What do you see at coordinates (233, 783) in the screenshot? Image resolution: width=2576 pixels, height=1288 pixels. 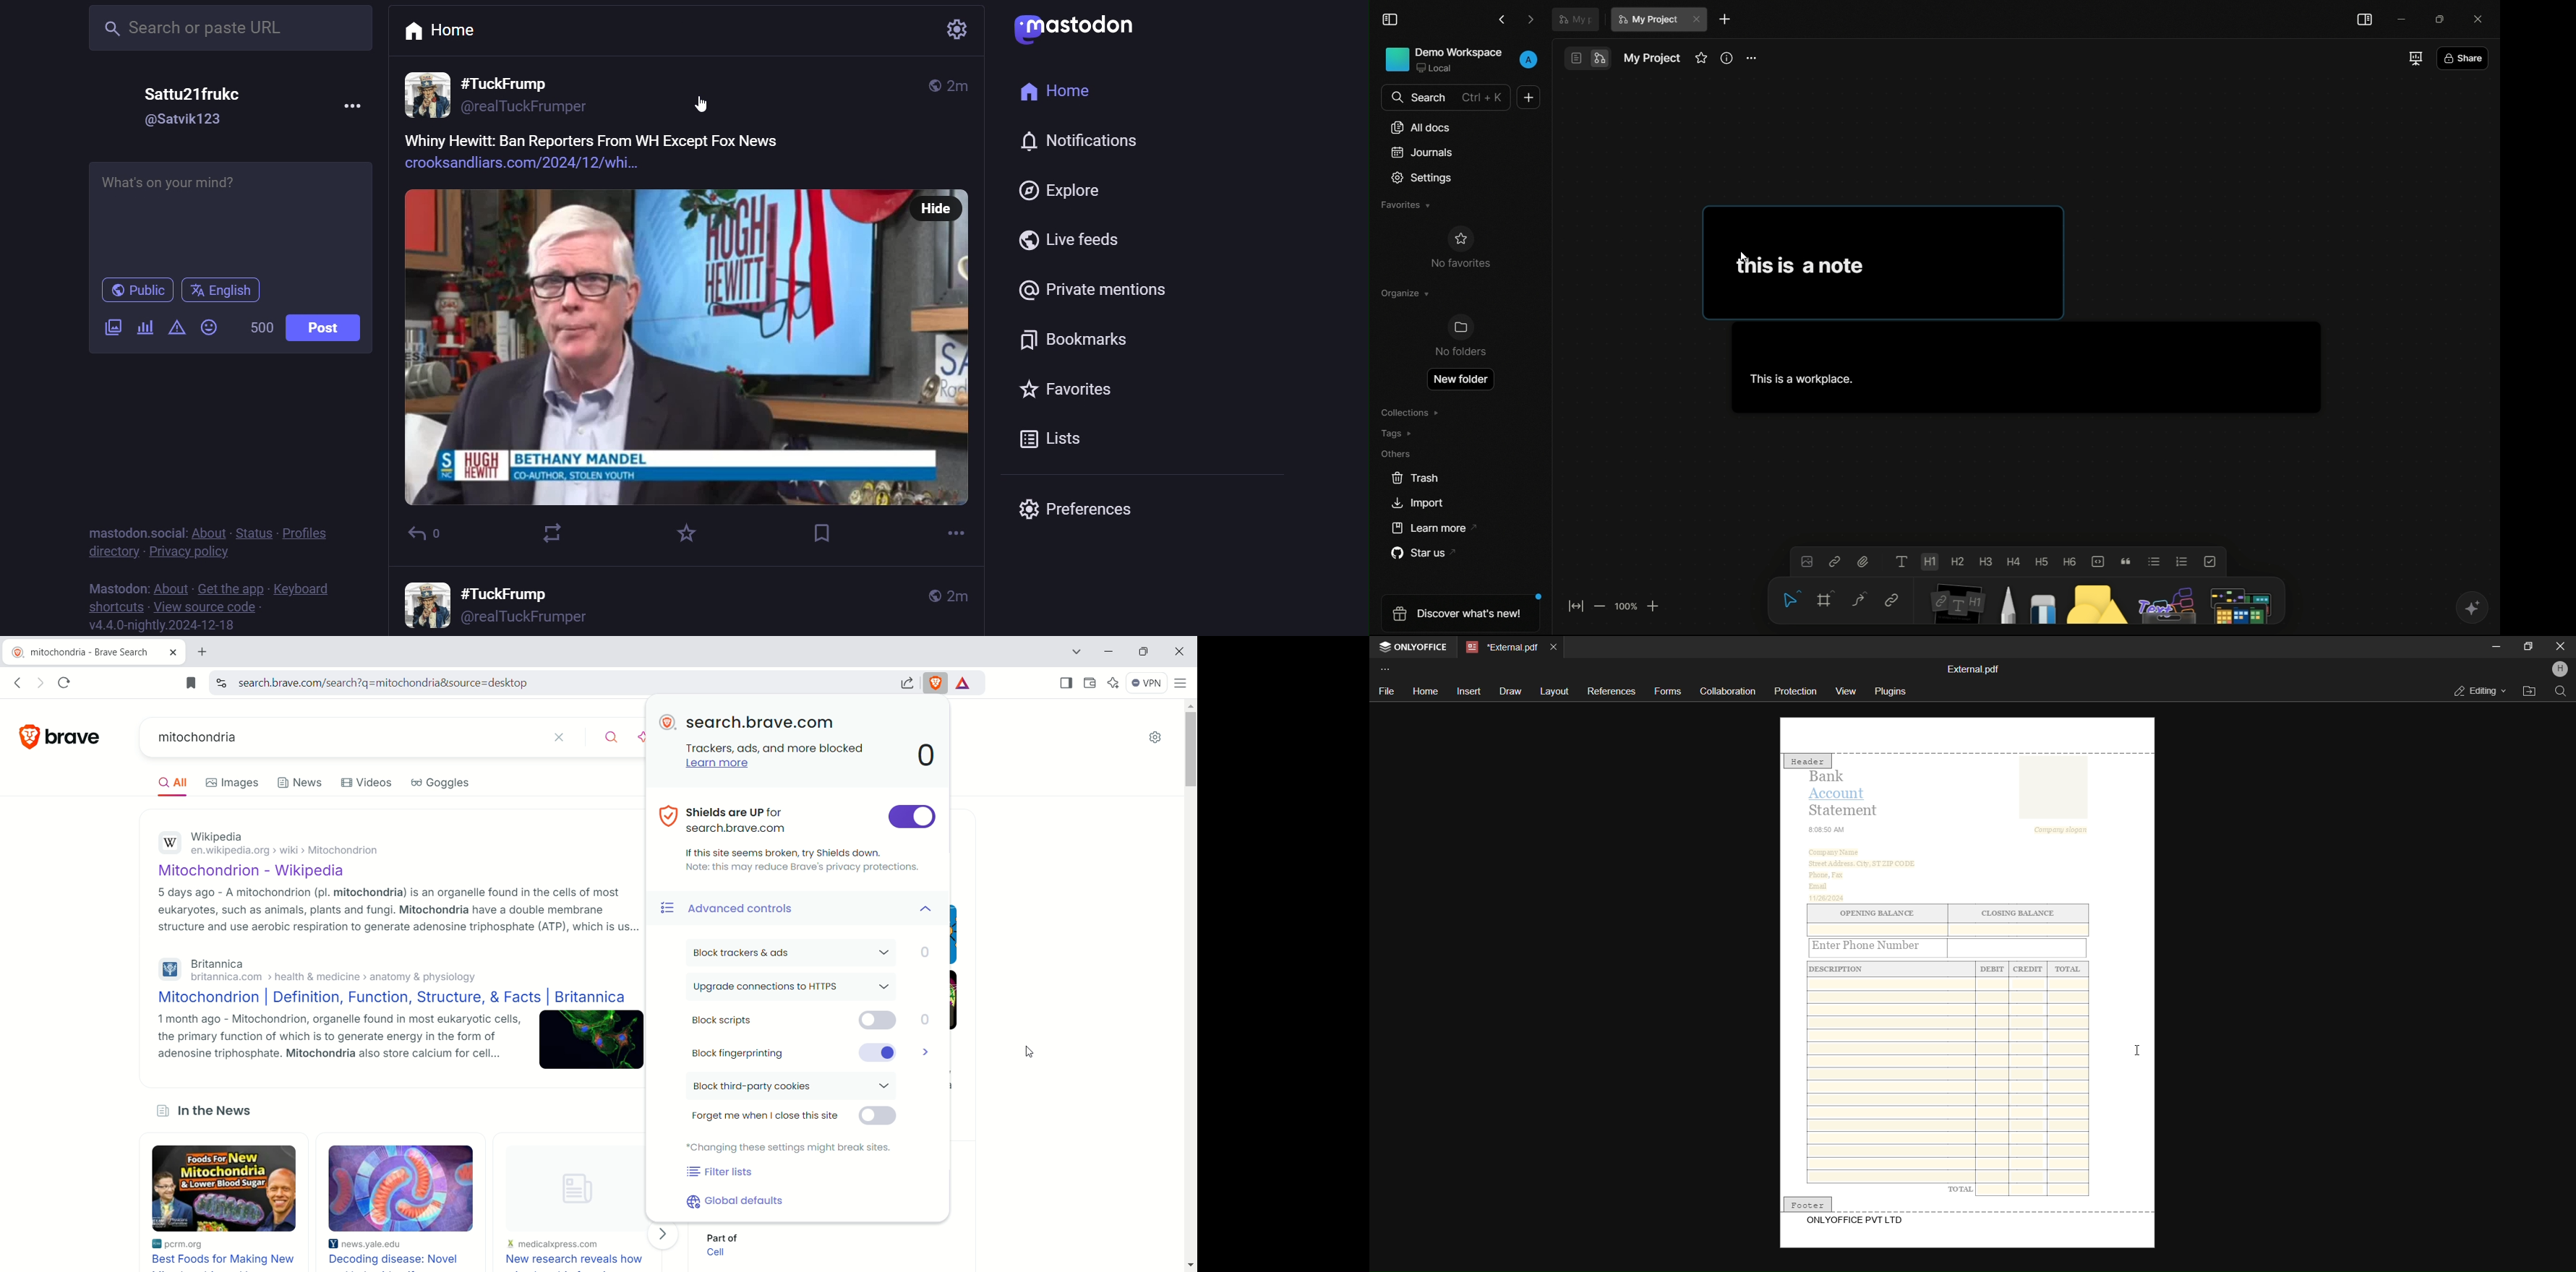 I see `Images` at bounding box center [233, 783].